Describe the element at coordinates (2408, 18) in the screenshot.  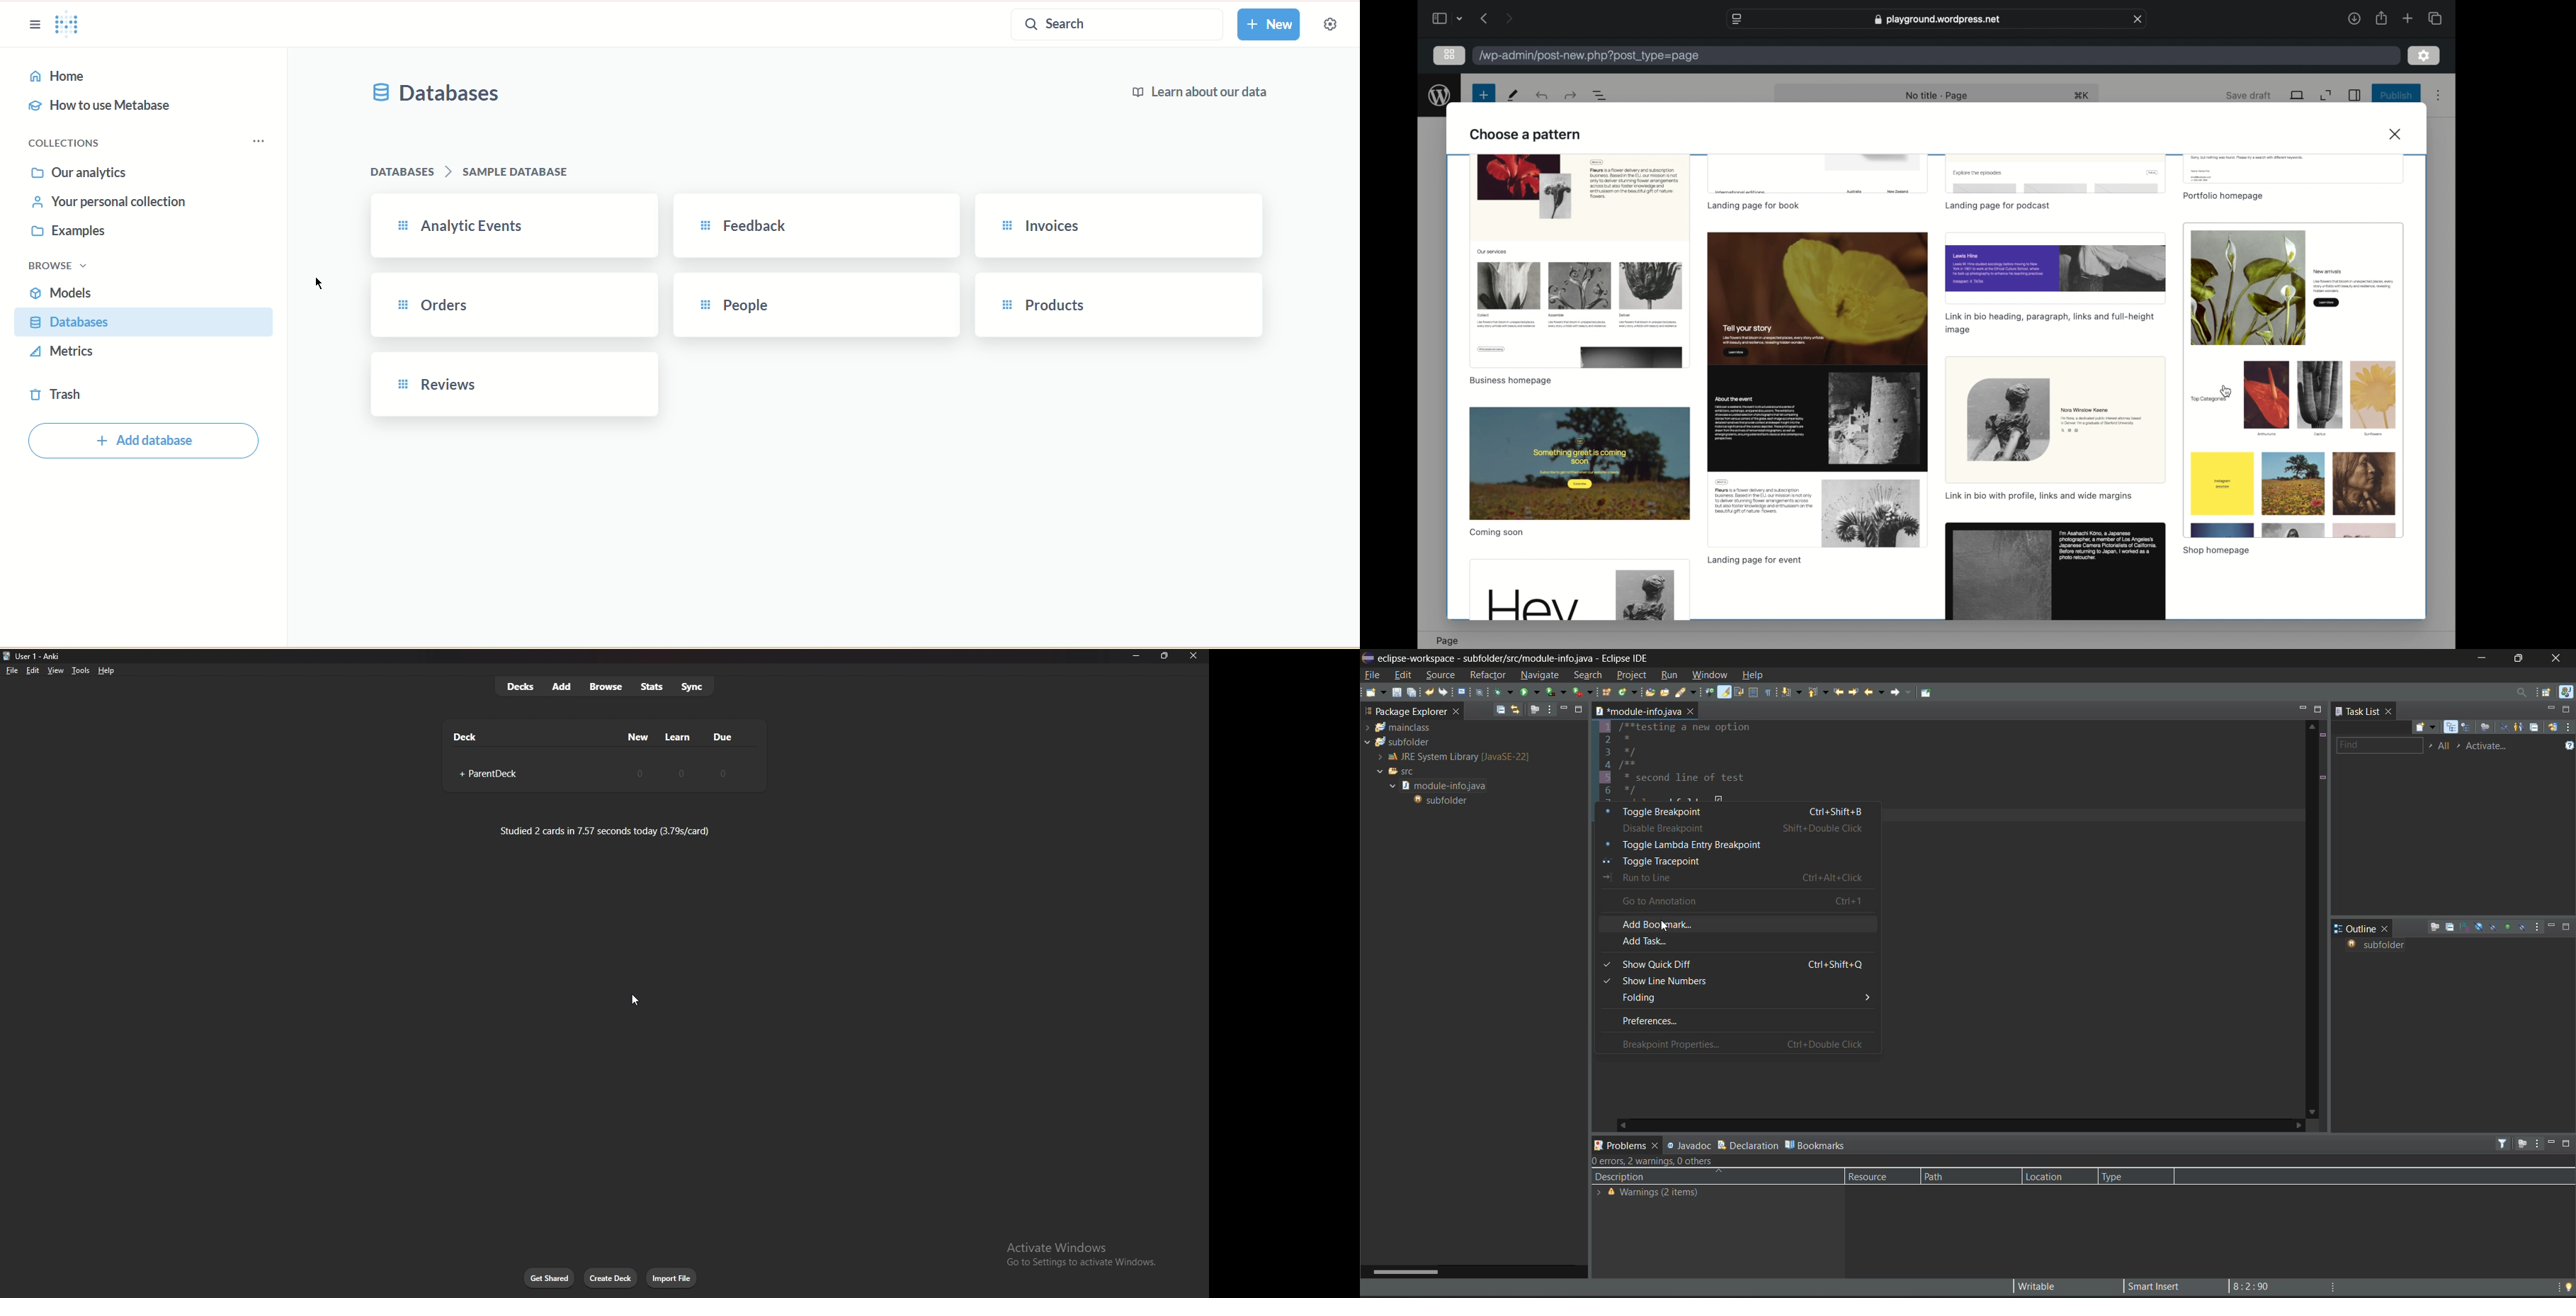
I see `new tab` at that location.